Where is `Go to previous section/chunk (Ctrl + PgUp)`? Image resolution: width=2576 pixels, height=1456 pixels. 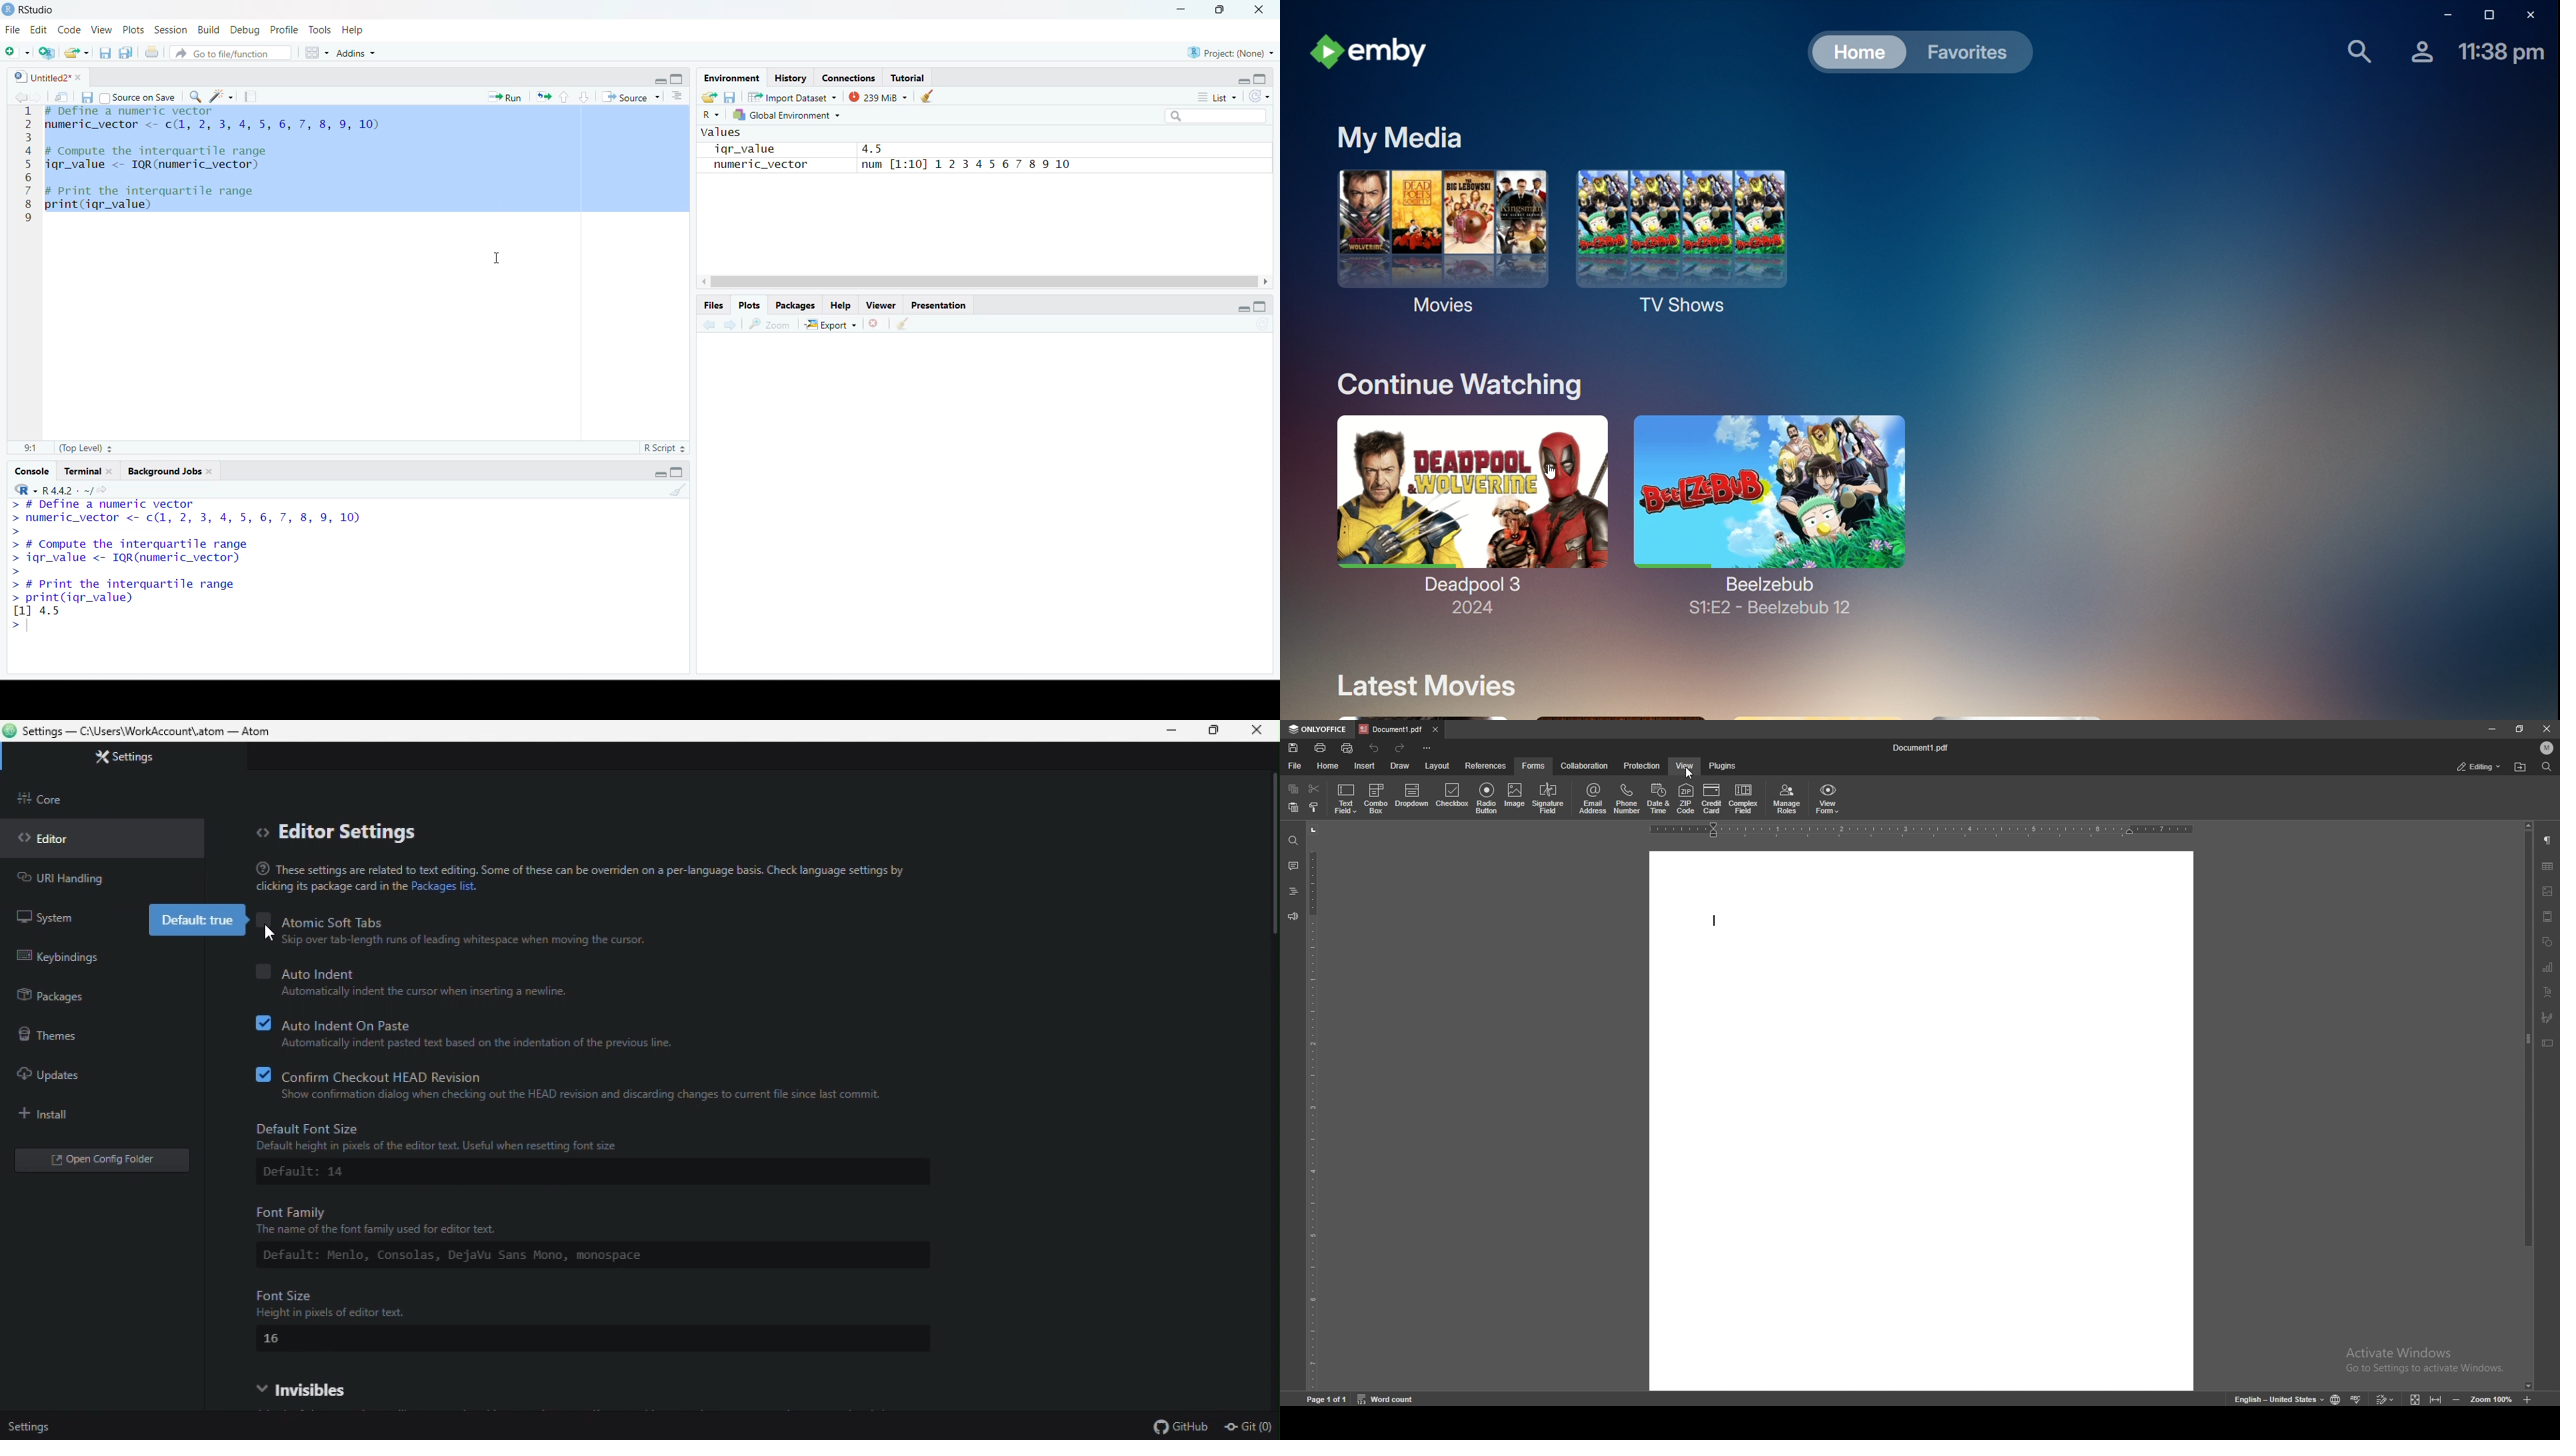 Go to previous section/chunk (Ctrl + PgUp) is located at coordinates (566, 97).